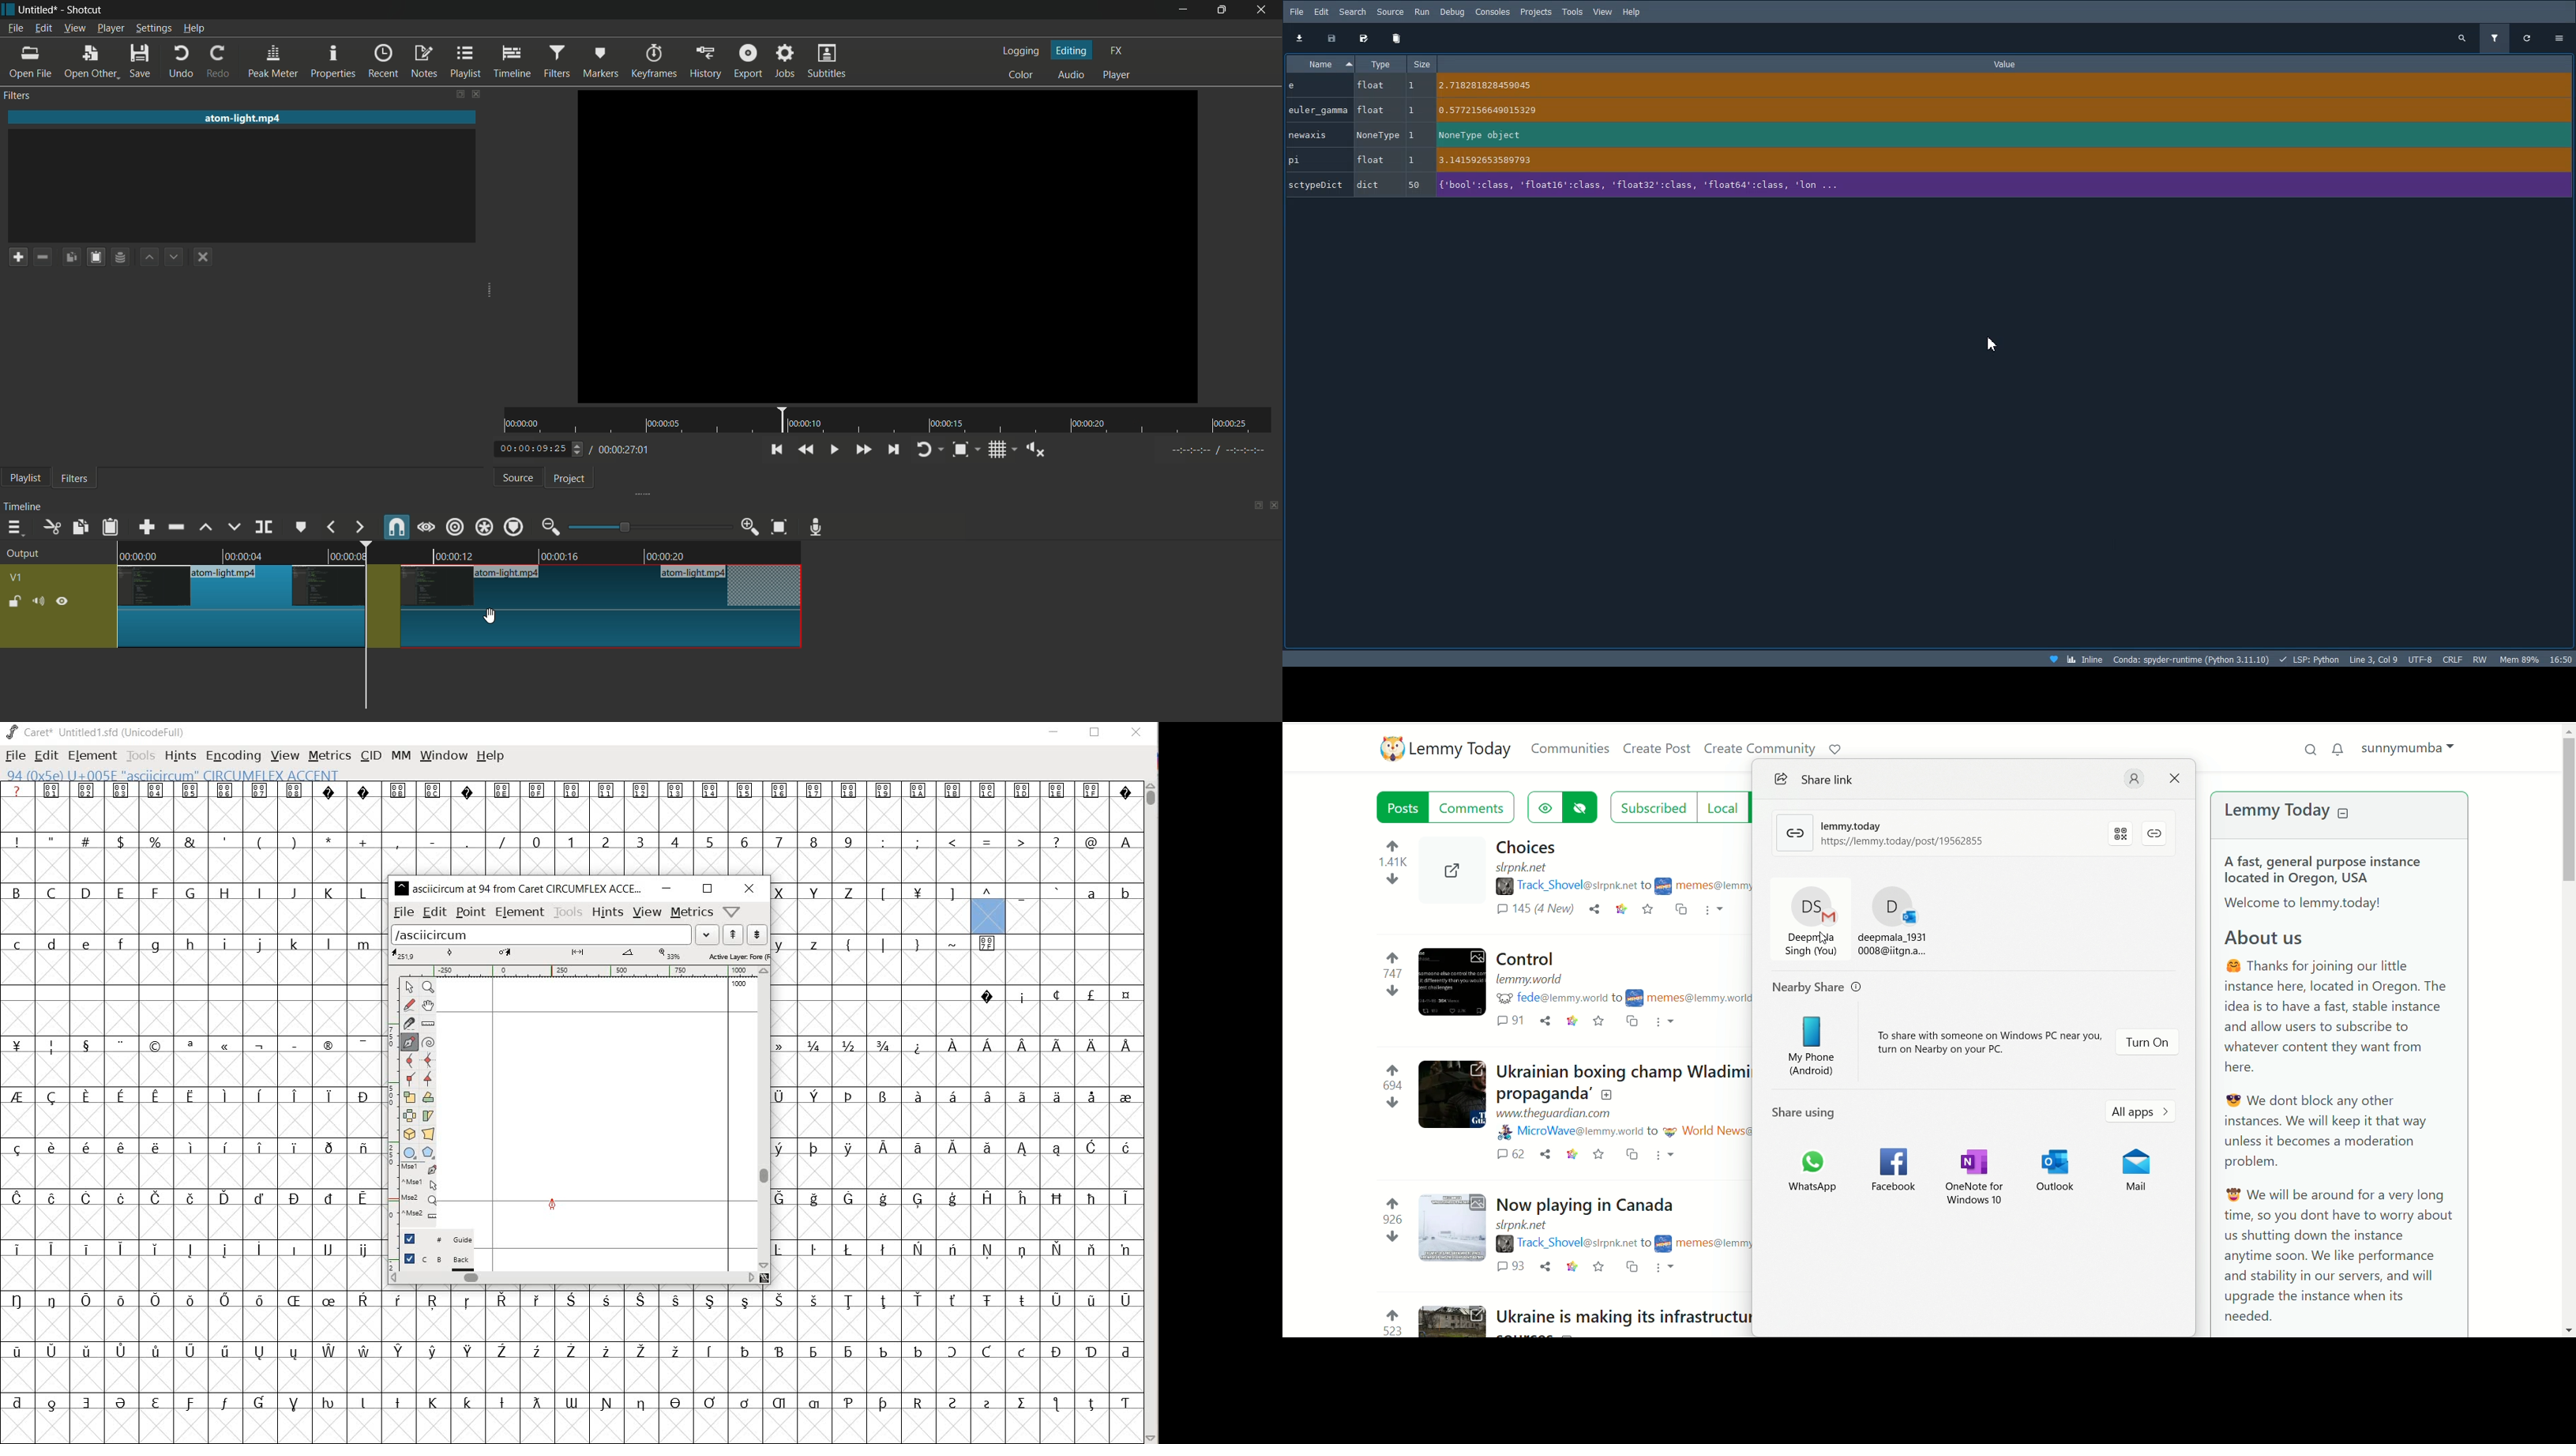  What do you see at coordinates (2191, 659) in the screenshot?
I see `Conda` at bounding box center [2191, 659].